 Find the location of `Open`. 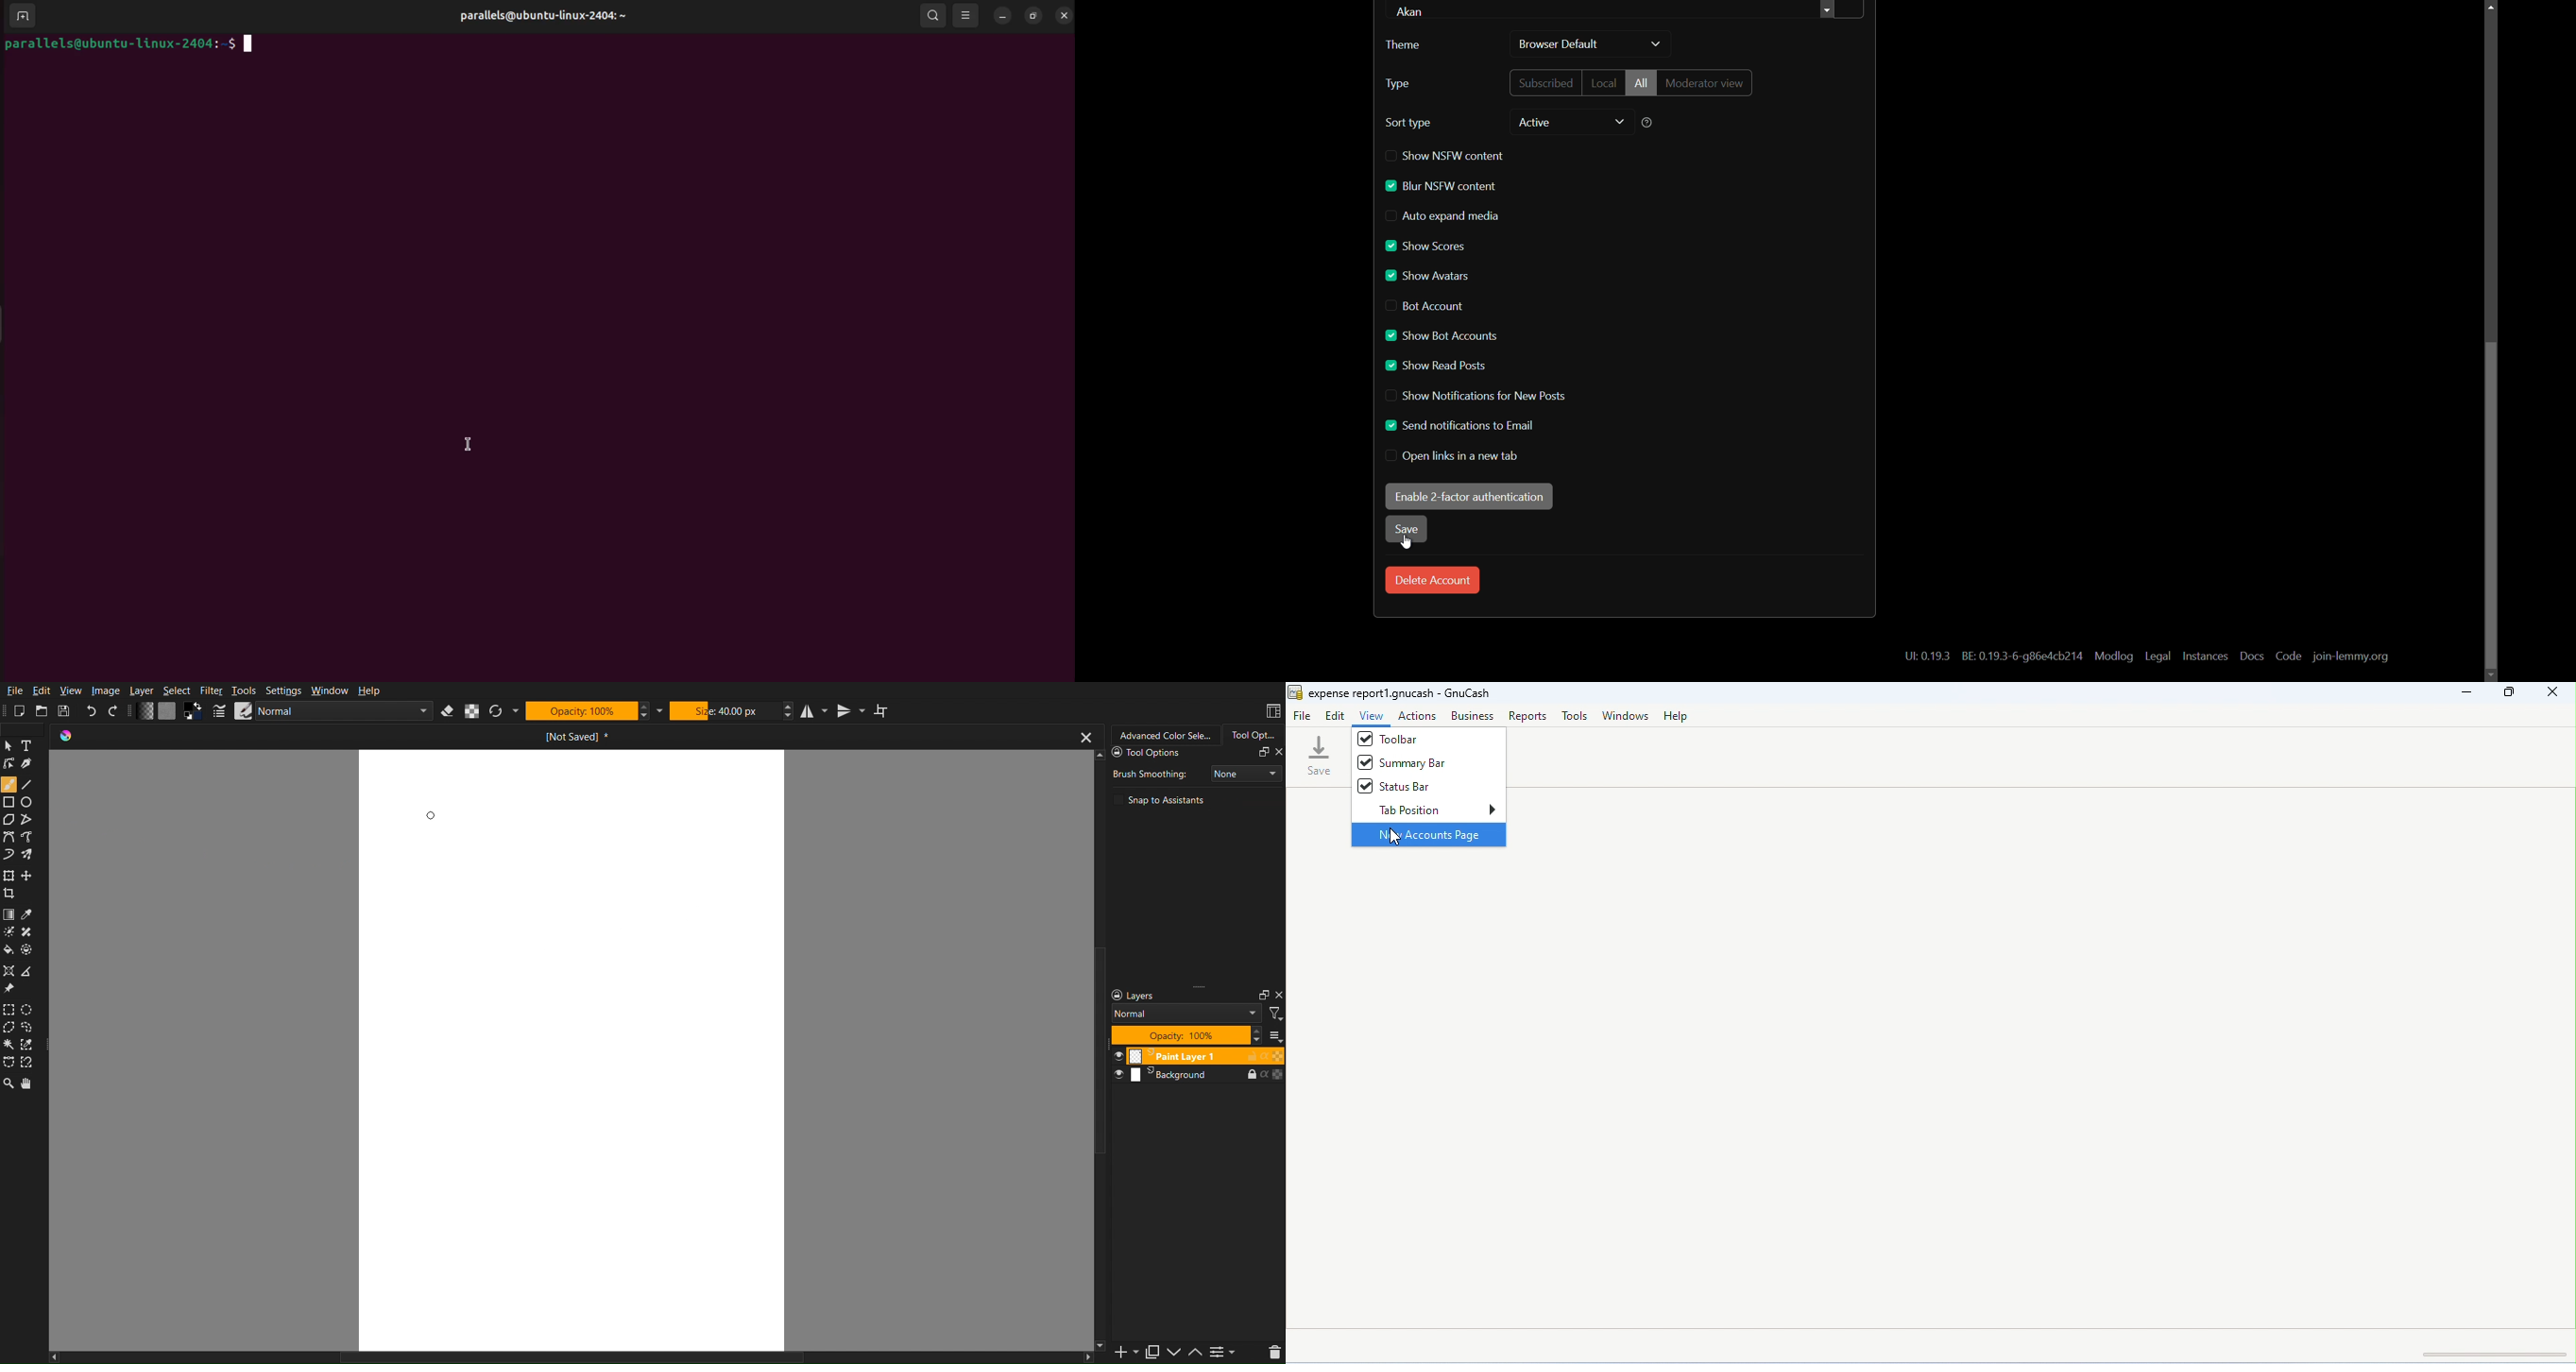

Open is located at coordinates (42, 710).